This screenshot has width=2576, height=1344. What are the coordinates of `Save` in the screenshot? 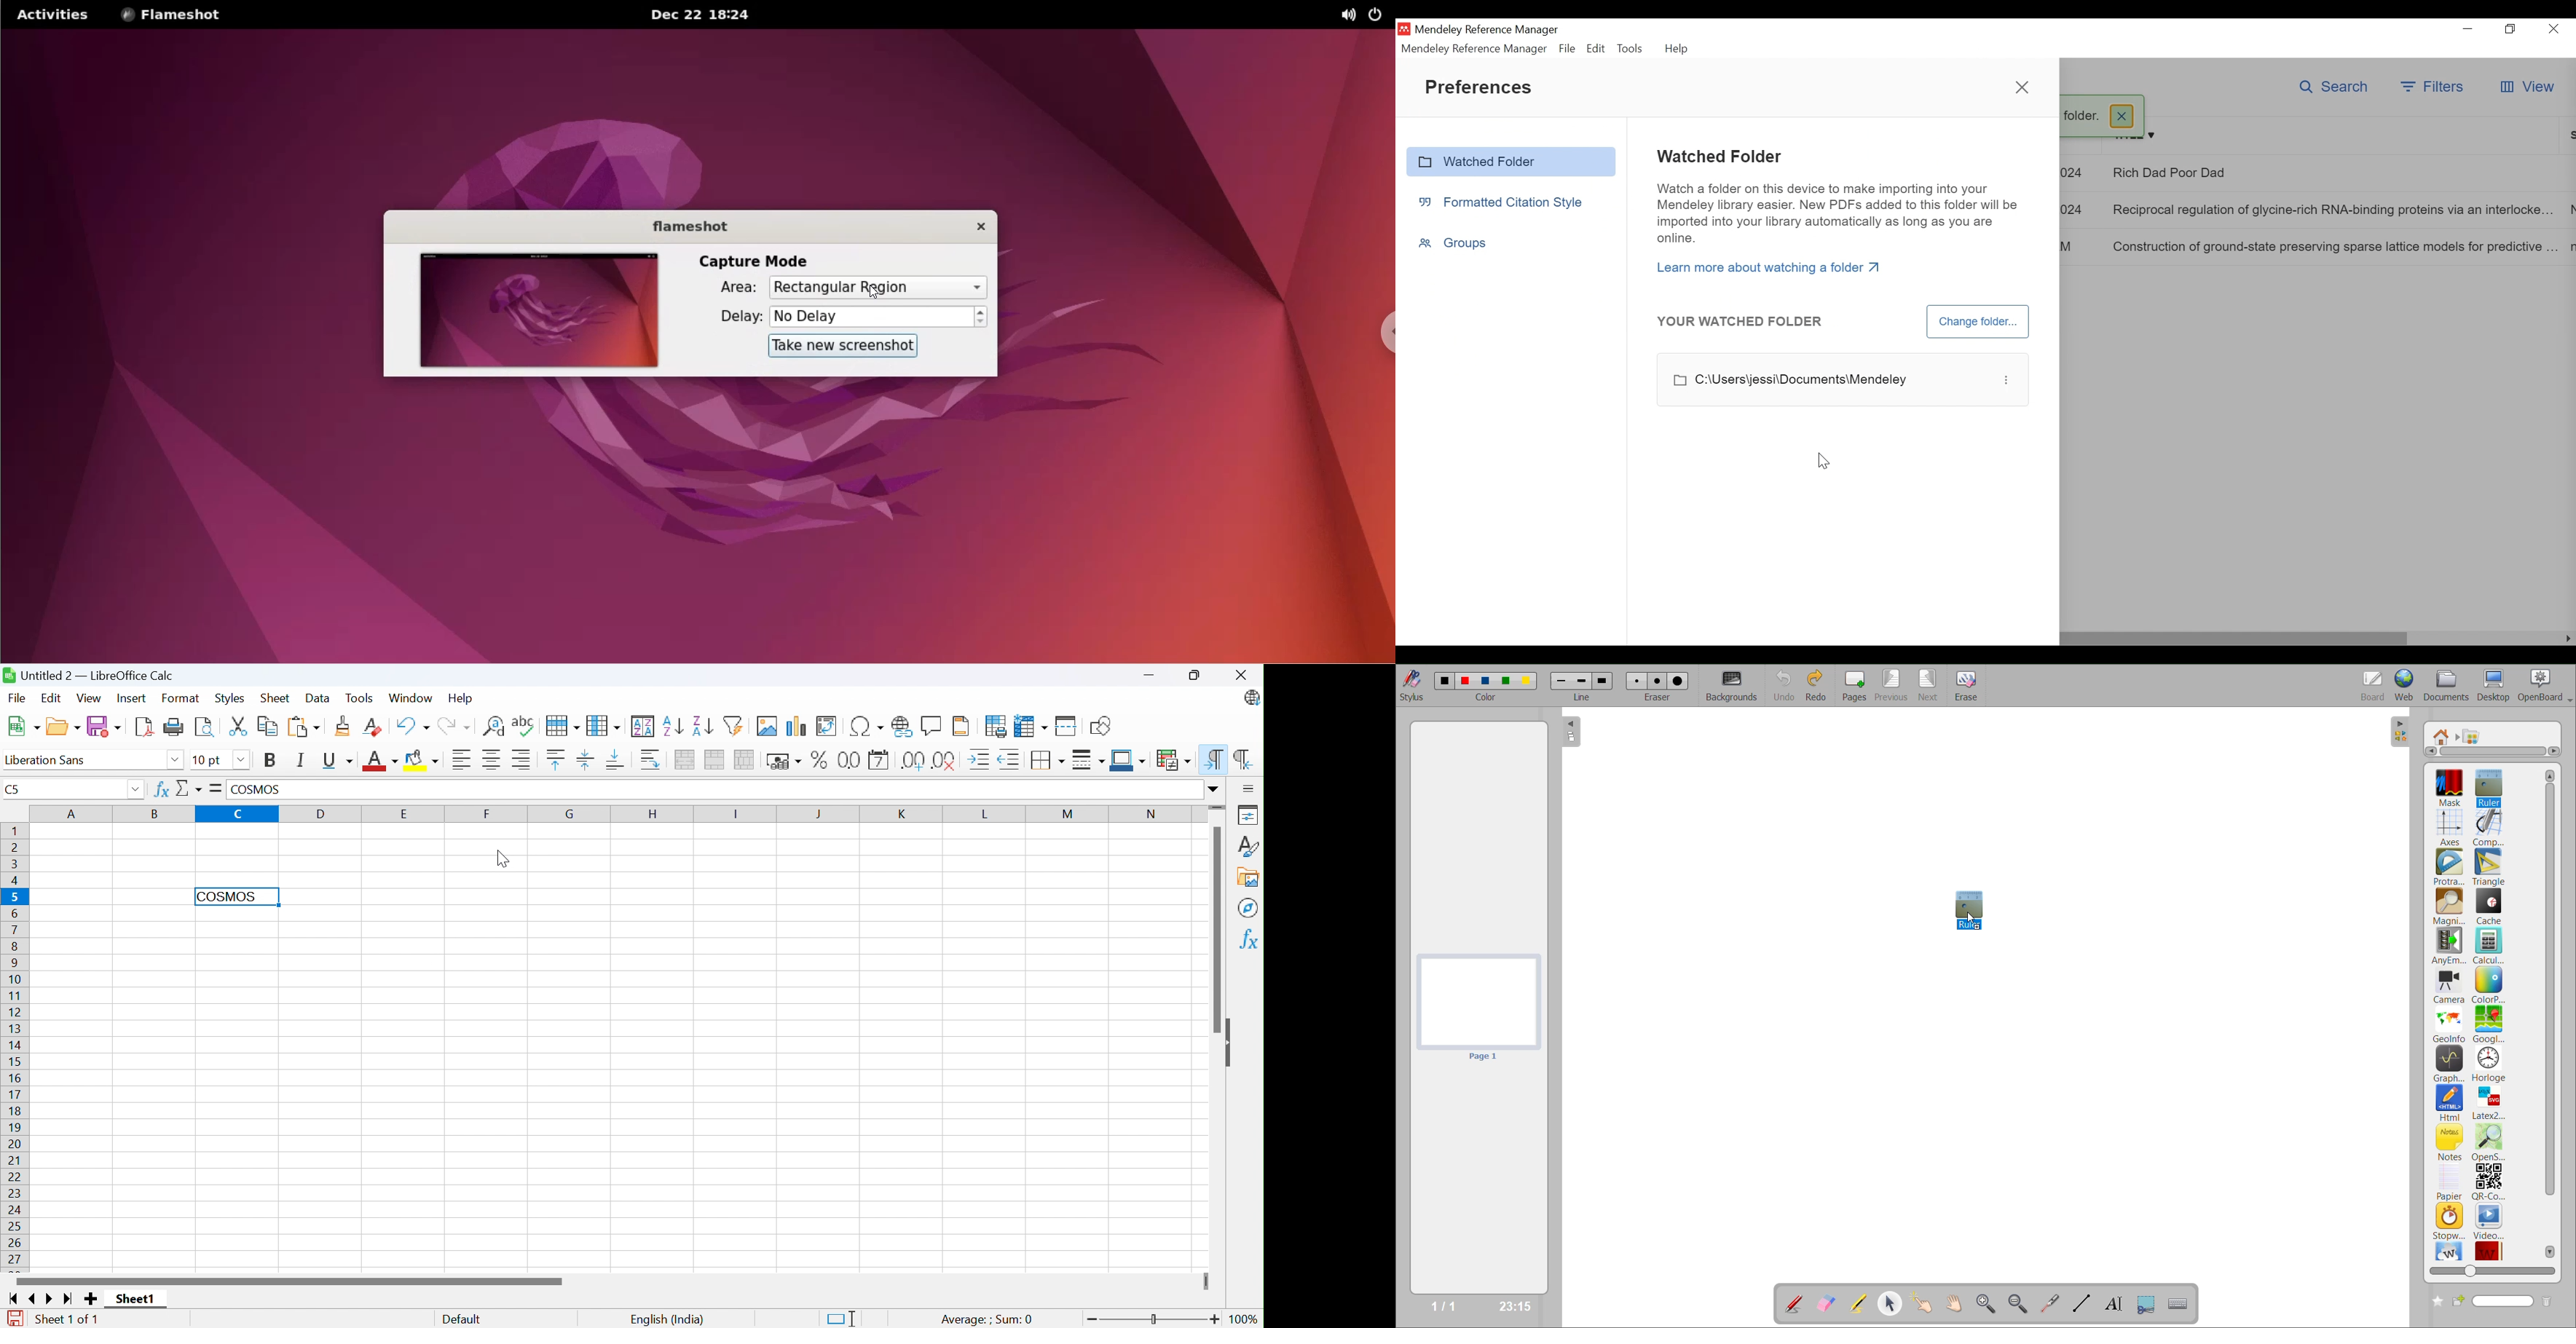 It's located at (103, 726).